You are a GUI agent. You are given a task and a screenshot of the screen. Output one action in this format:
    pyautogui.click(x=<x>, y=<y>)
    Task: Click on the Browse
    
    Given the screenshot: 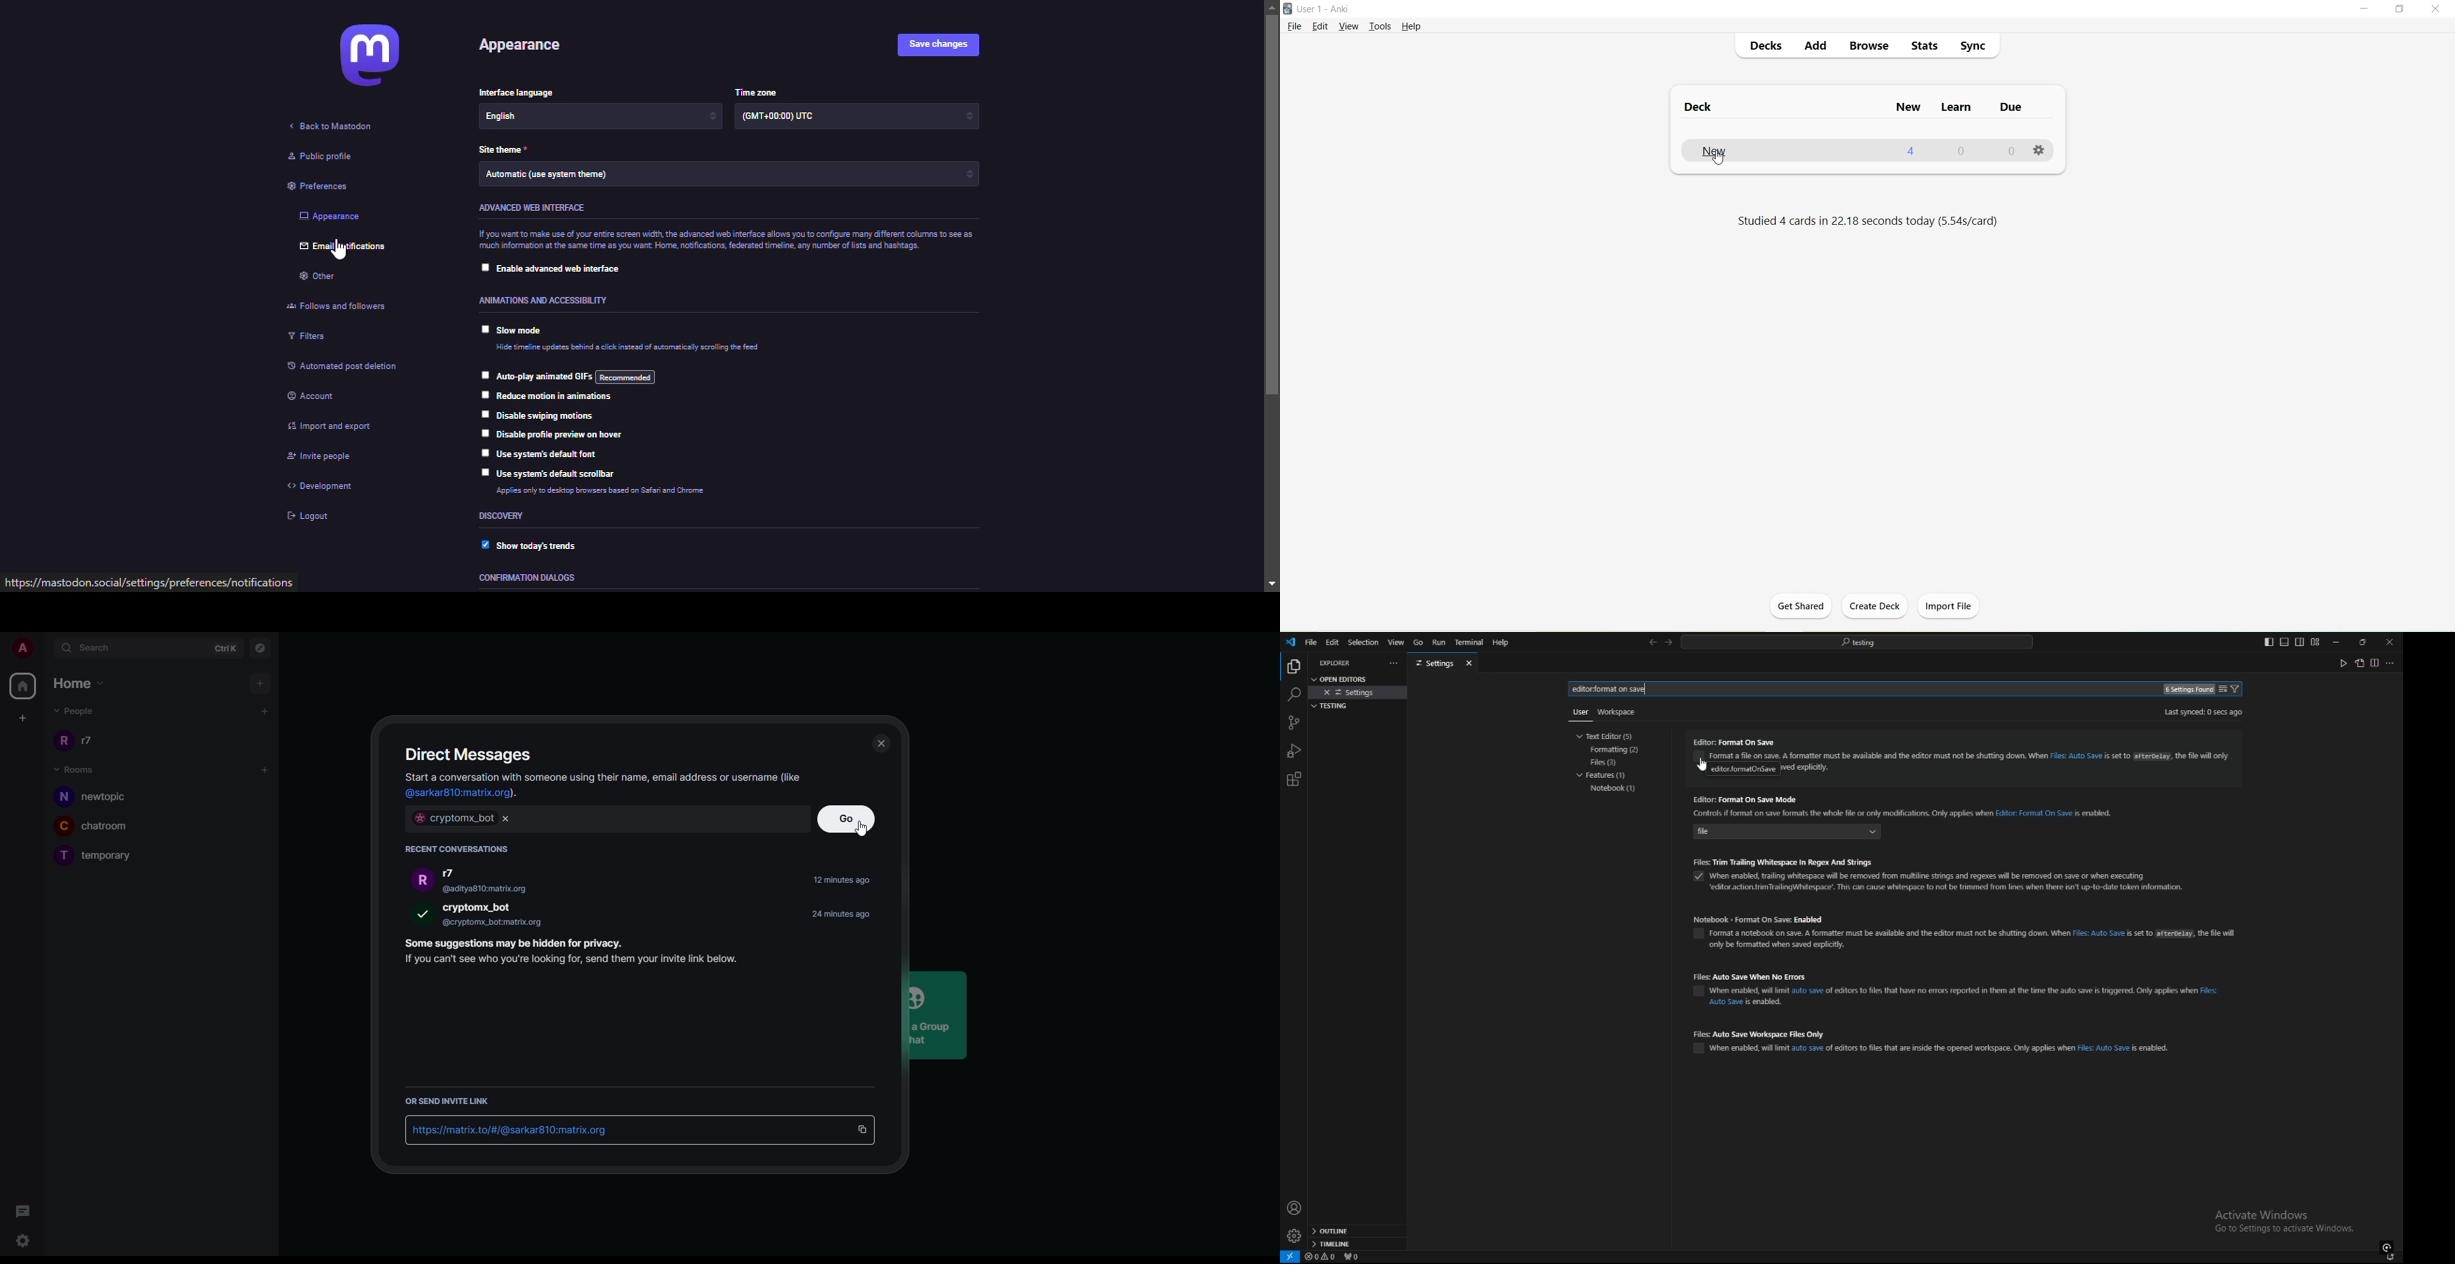 What is the action you would take?
    pyautogui.click(x=1870, y=47)
    